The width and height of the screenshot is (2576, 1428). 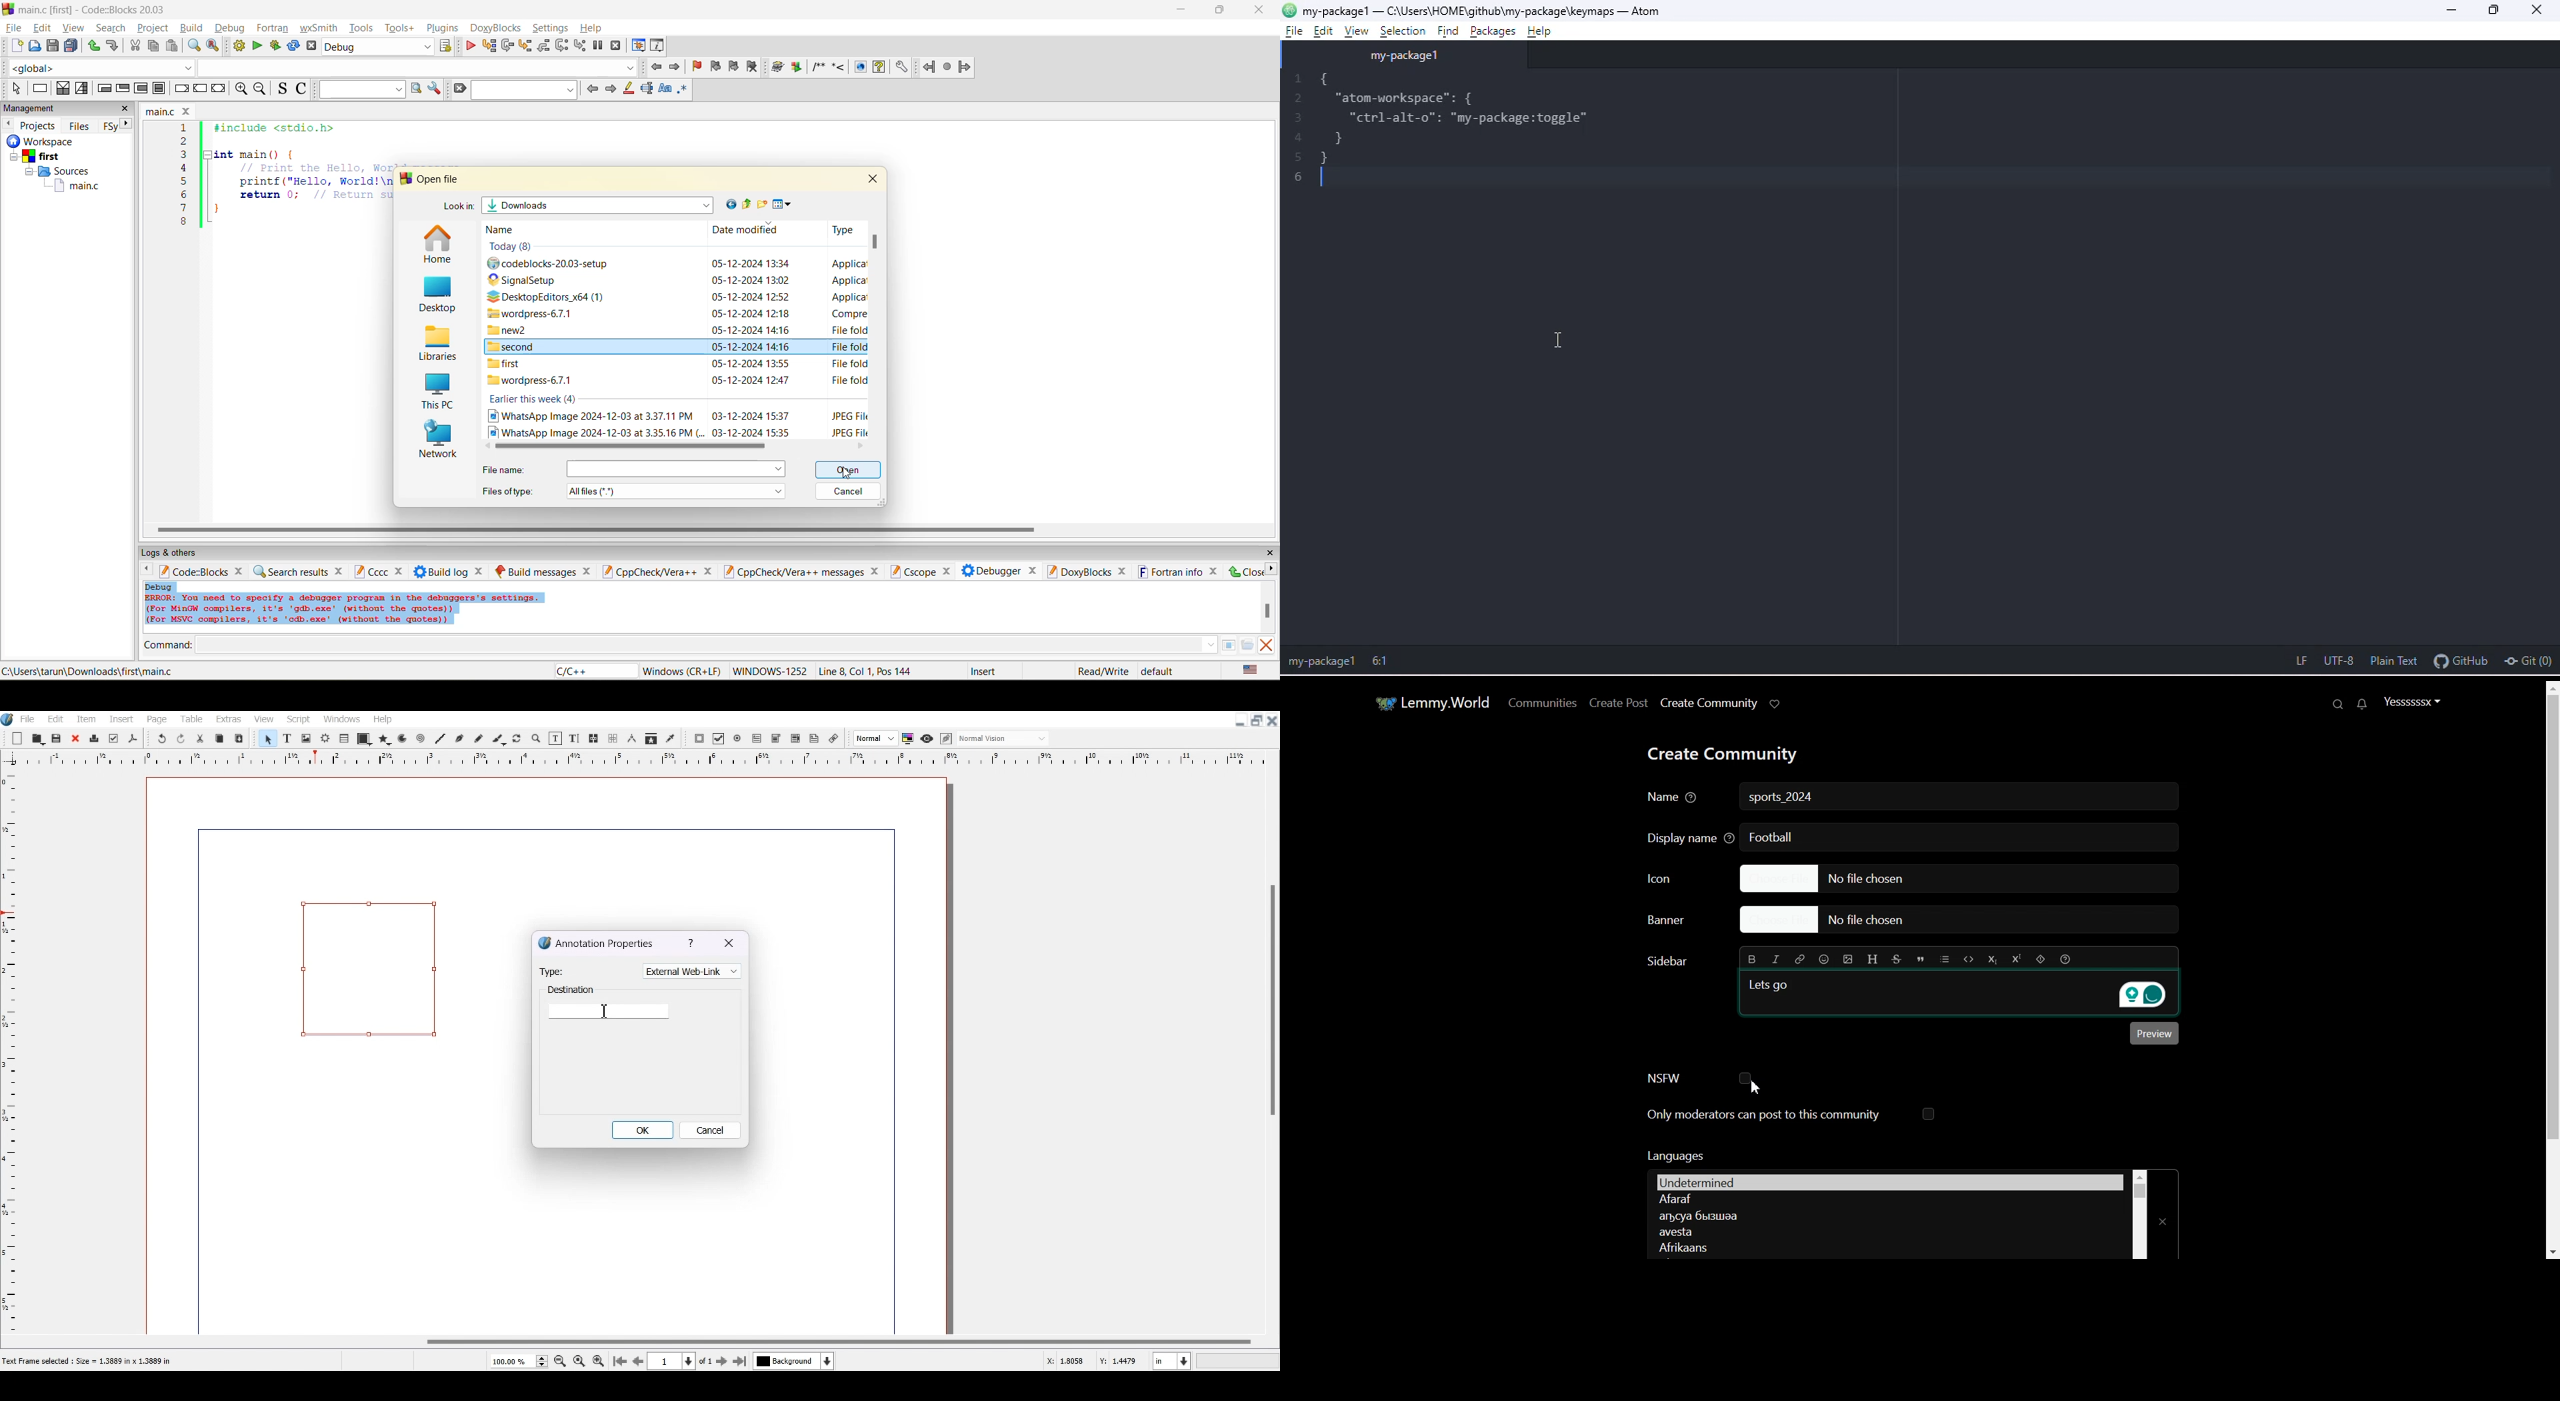 What do you see at coordinates (754, 432) in the screenshot?
I see `date and time` at bounding box center [754, 432].